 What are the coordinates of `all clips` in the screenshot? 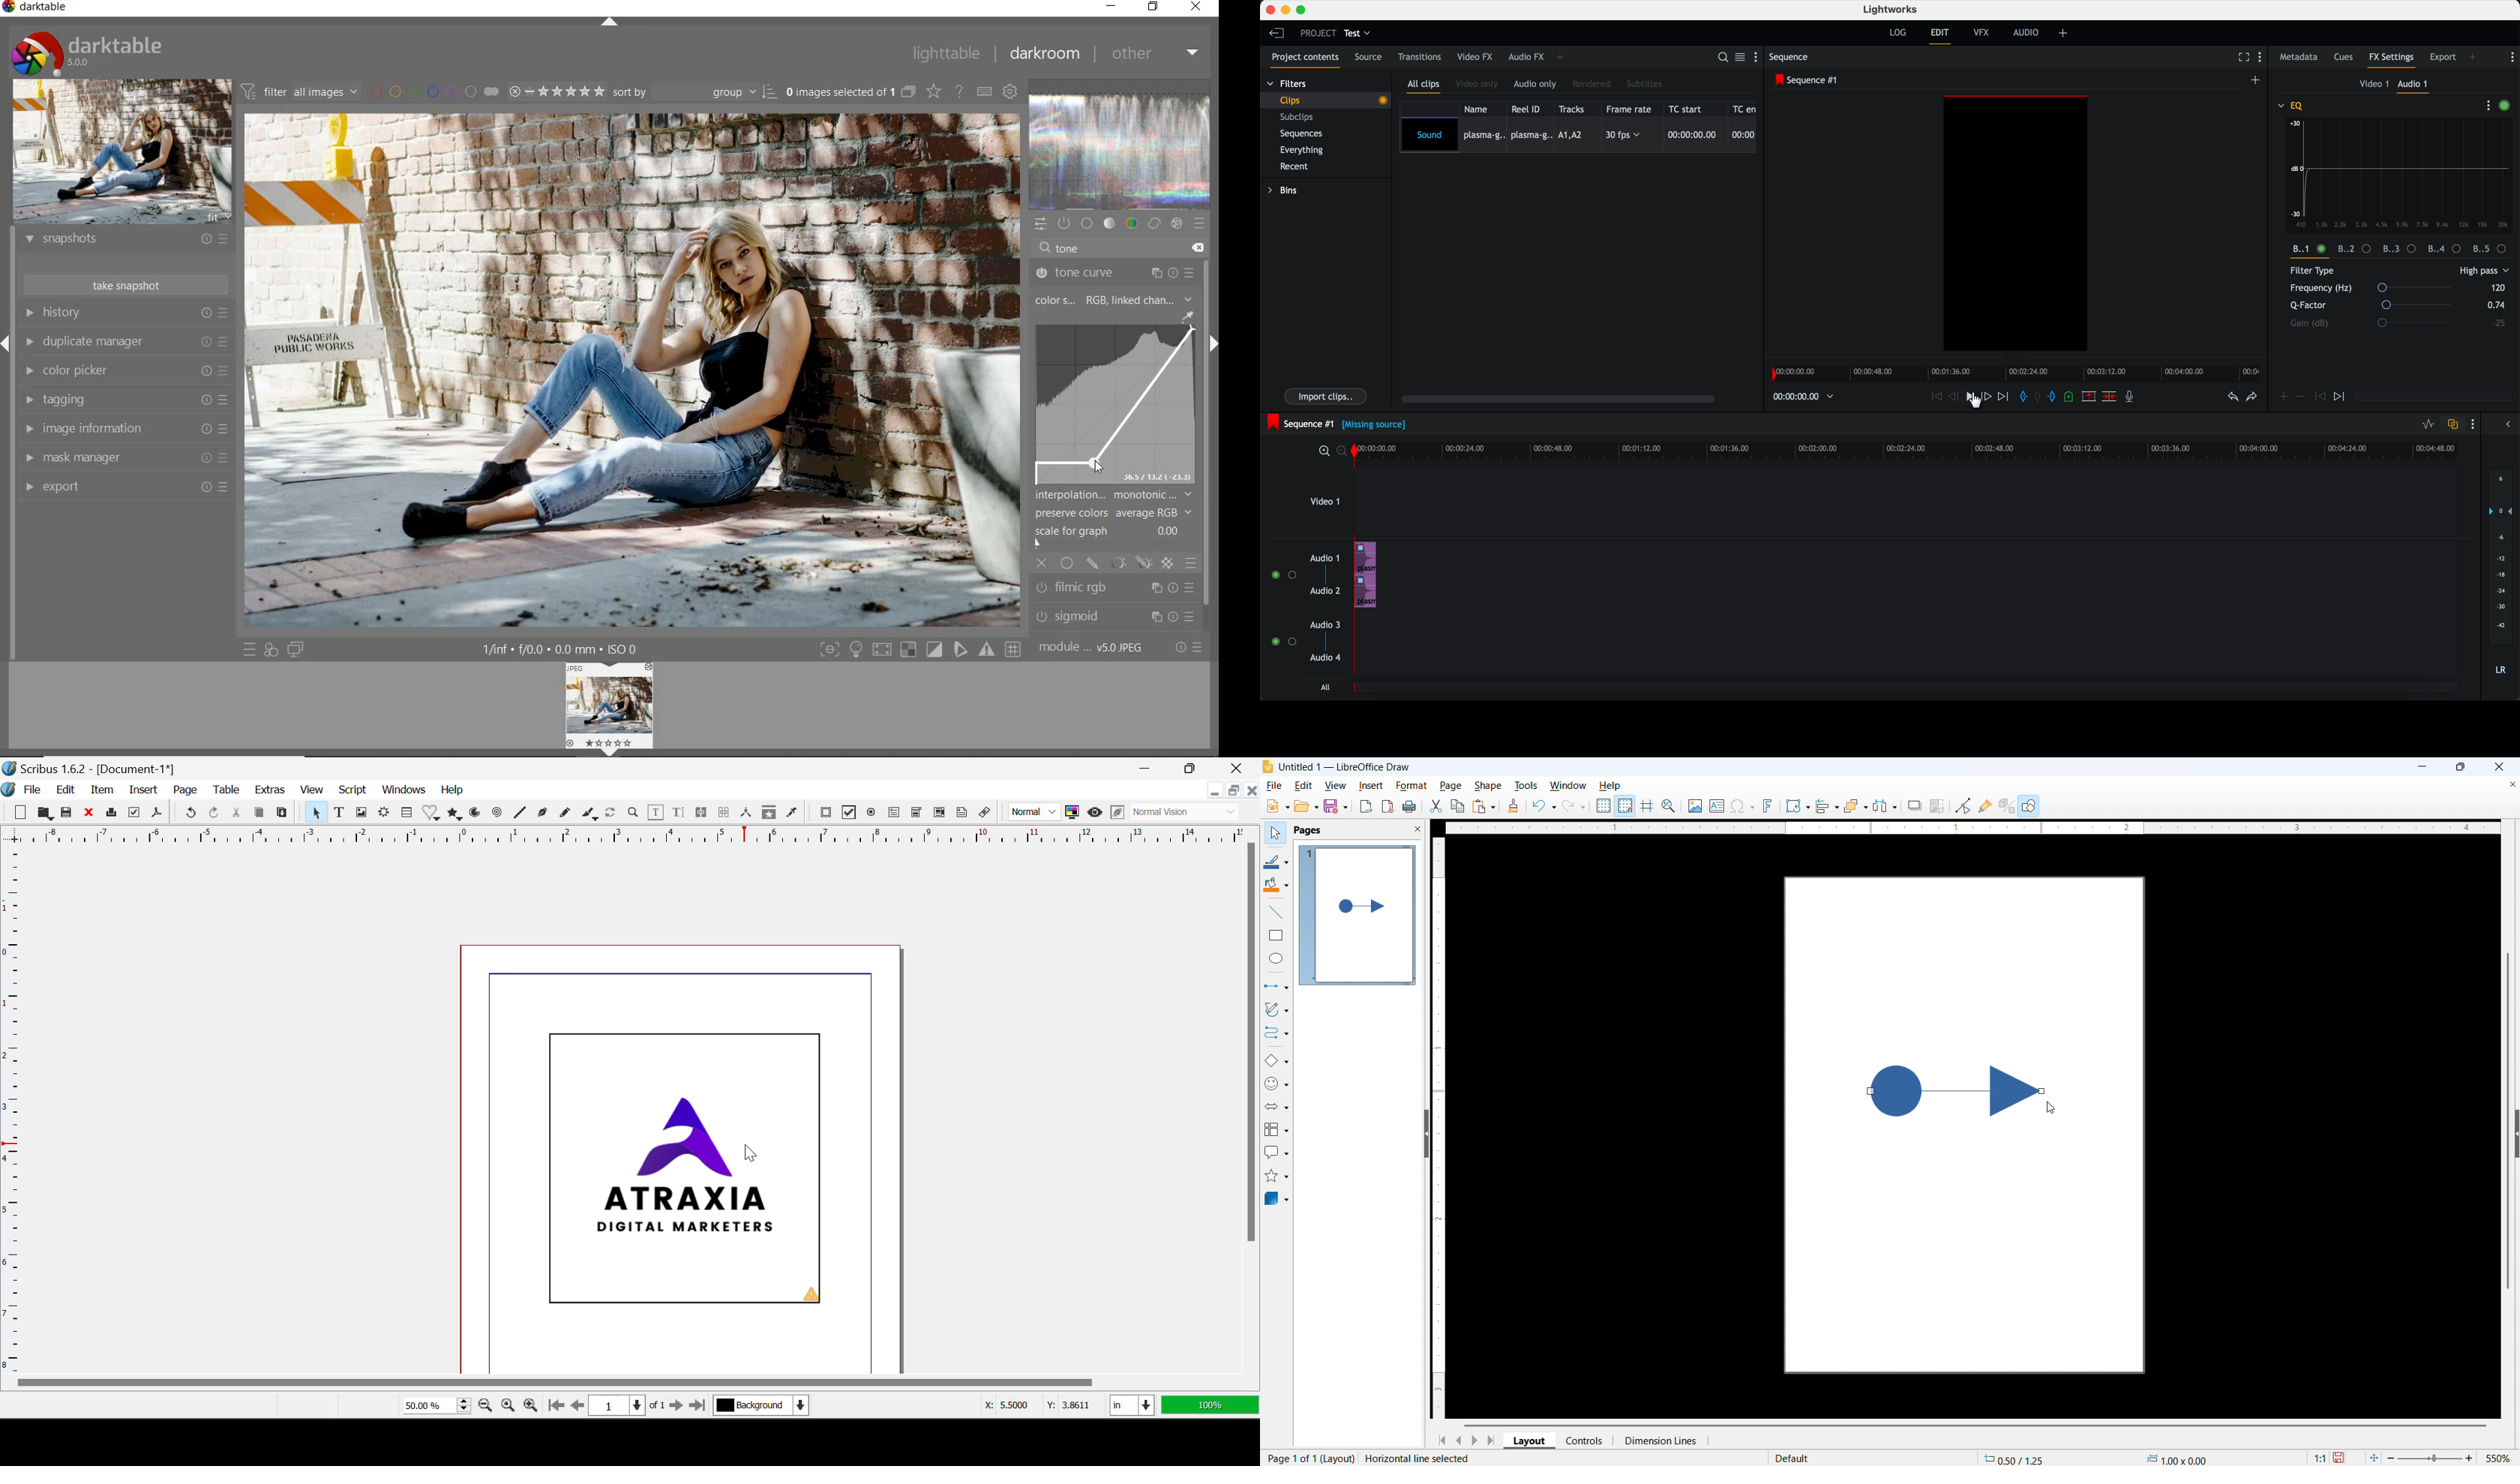 It's located at (1426, 85).